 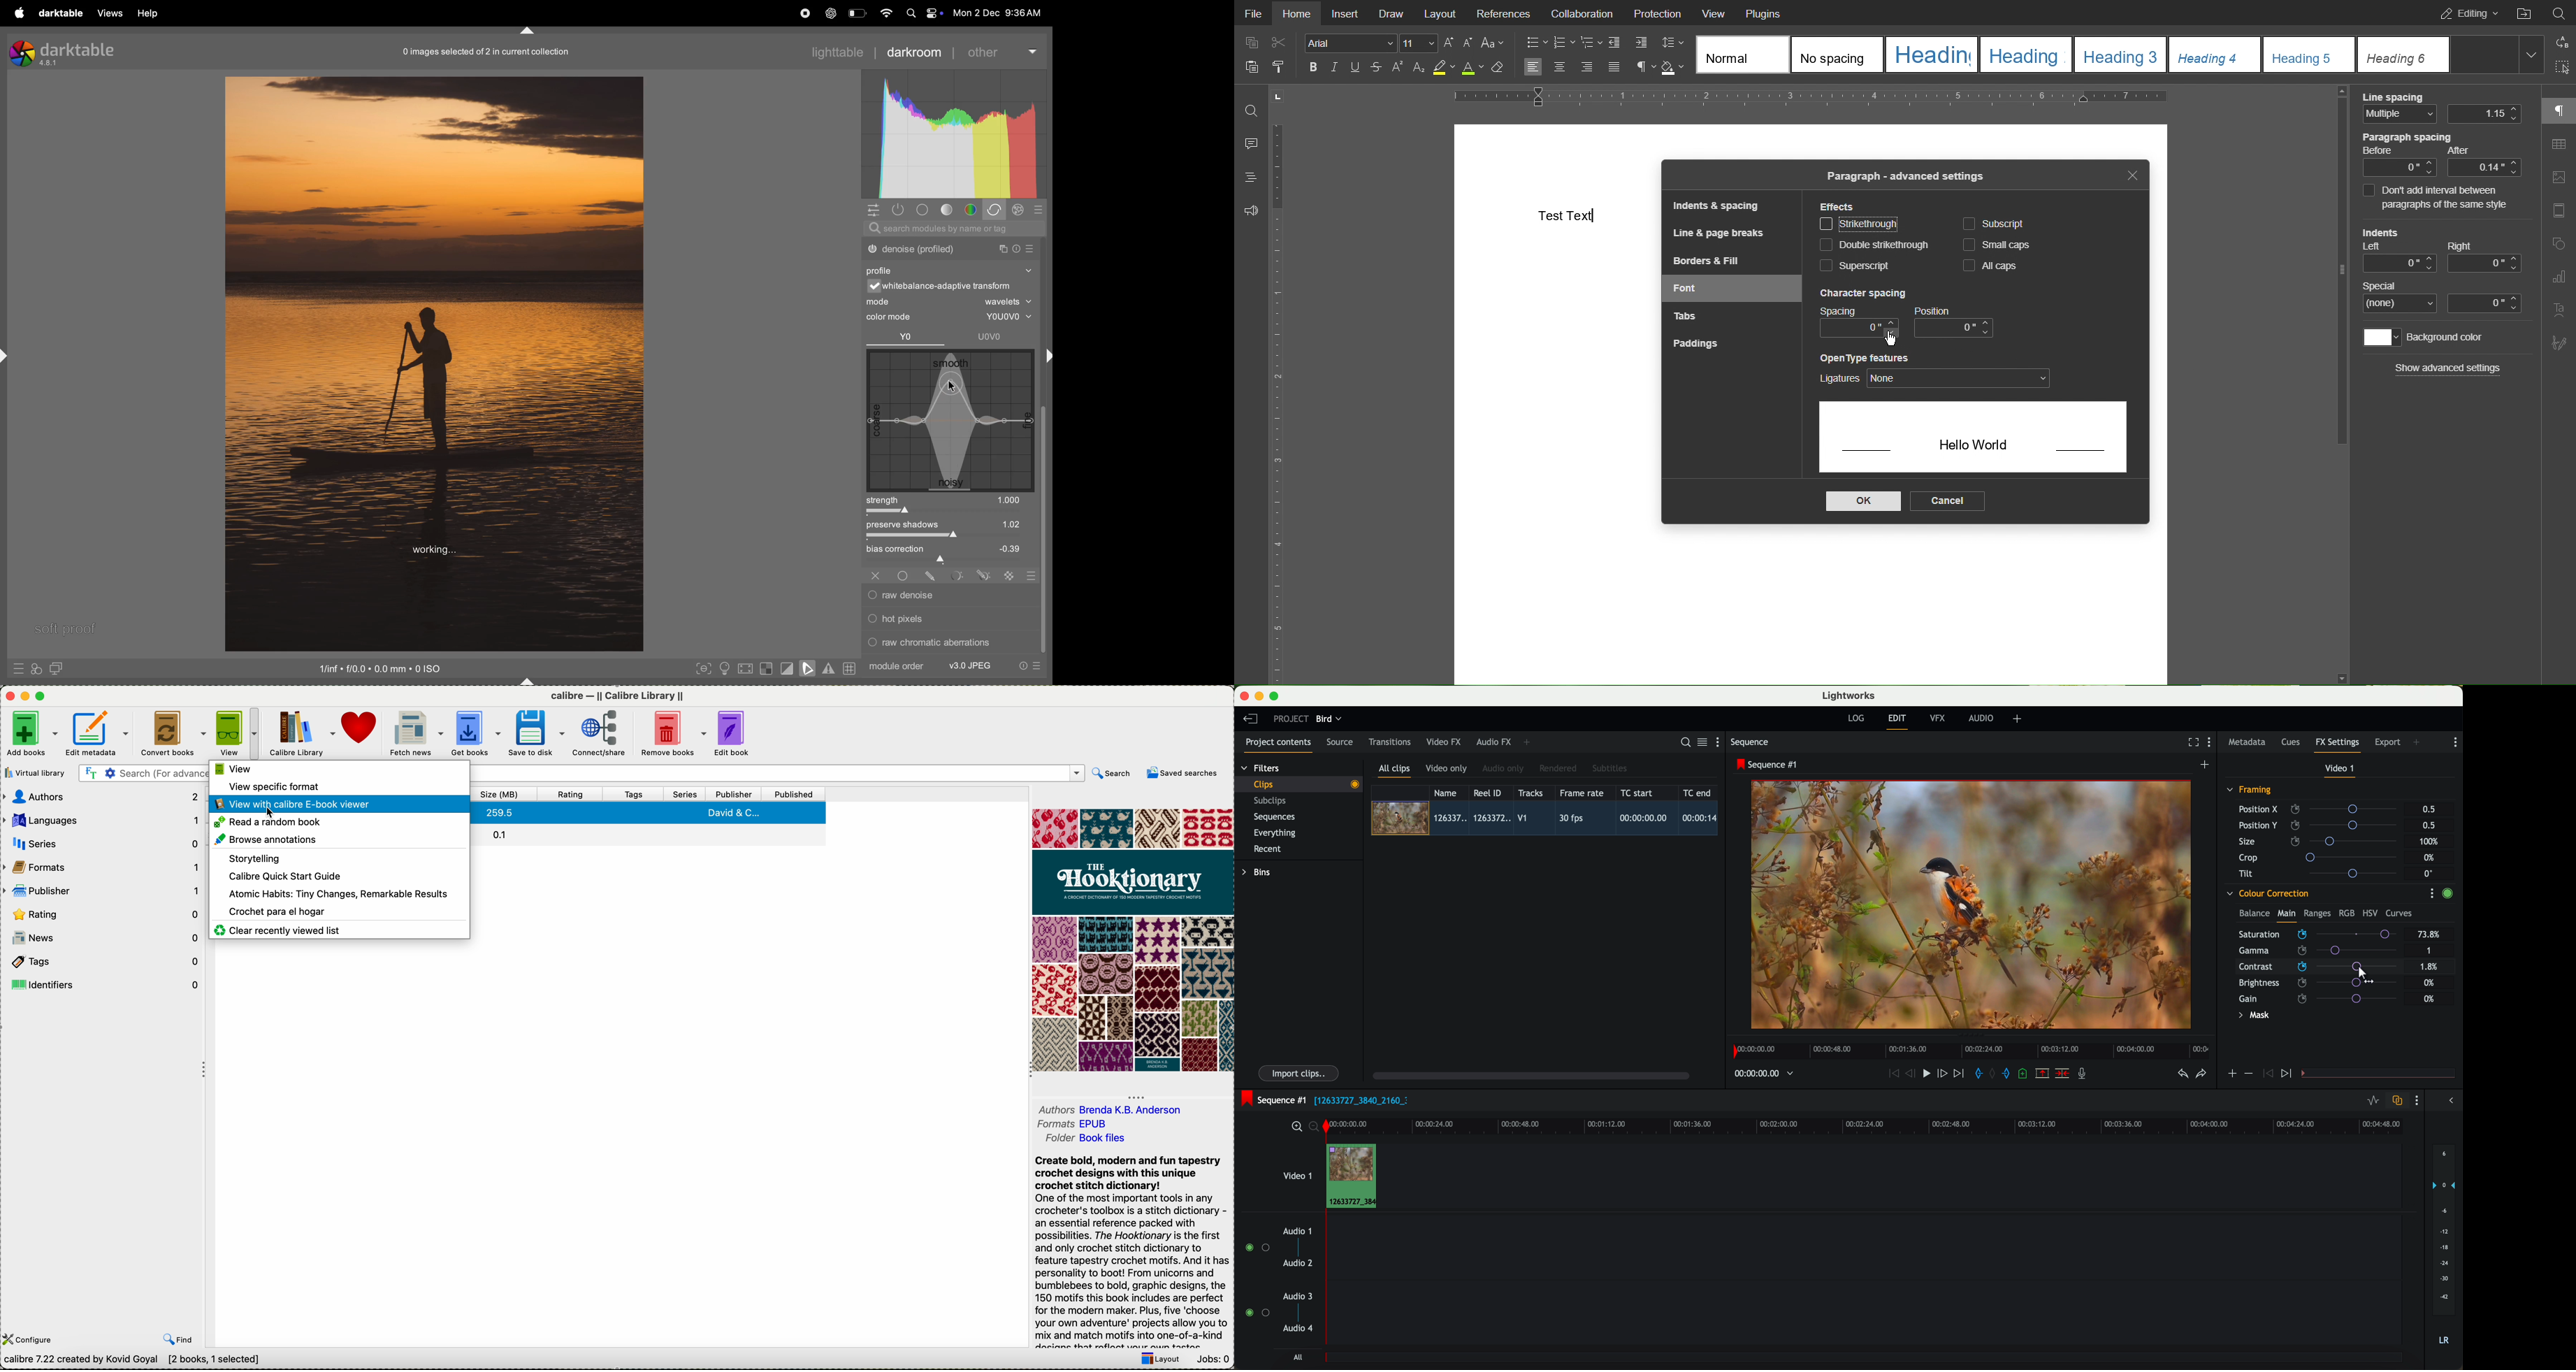 What do you see at coordinates (14, 13) in the screenshot?
I see `apple menu` at bounding box center [14, 13].